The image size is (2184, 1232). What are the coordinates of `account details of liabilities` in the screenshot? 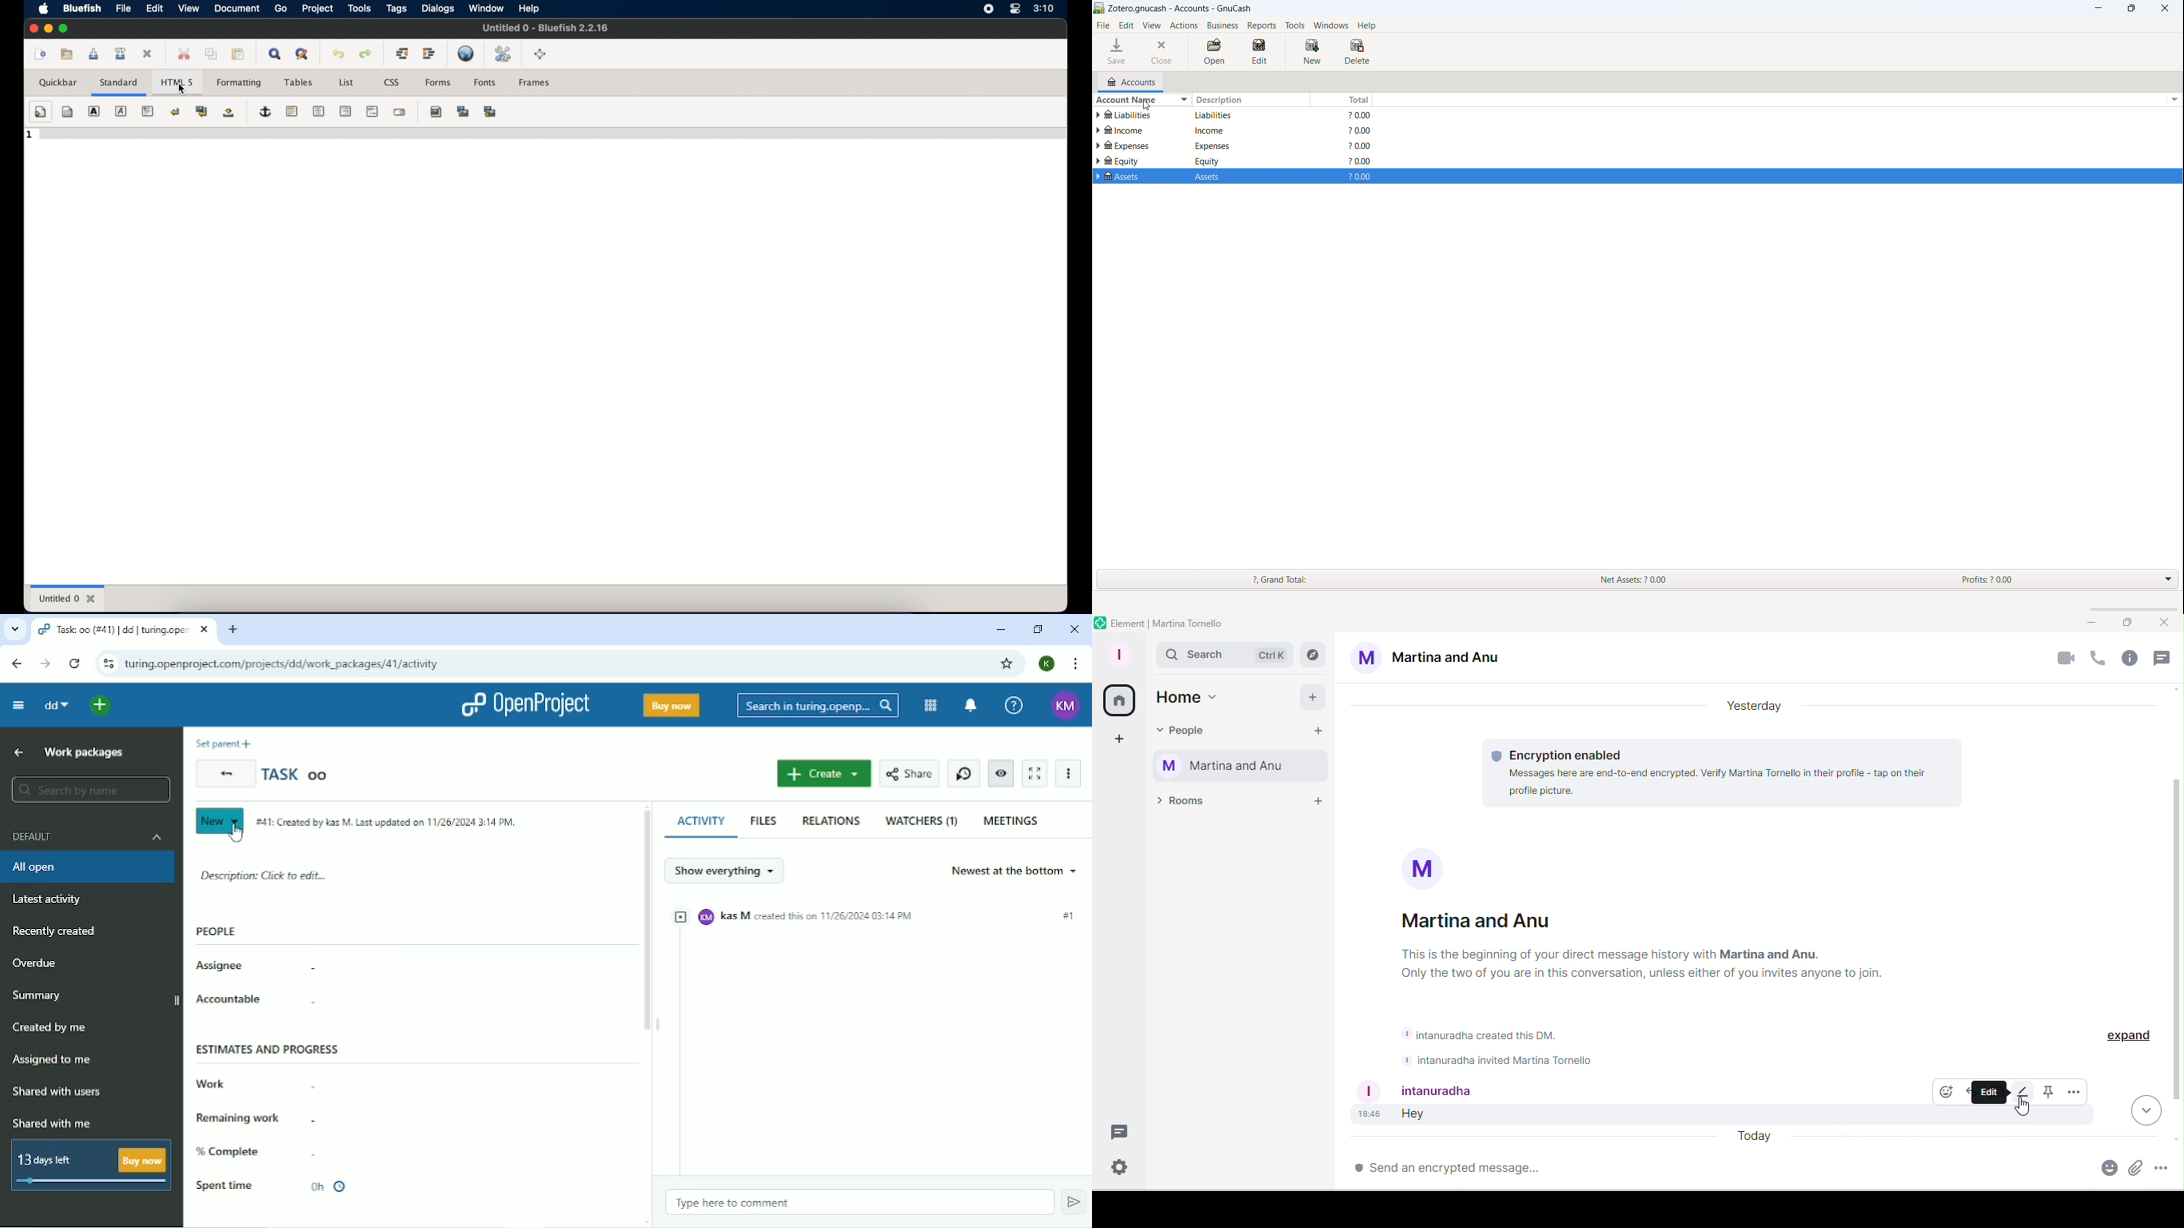 It's located at (1247, 115).